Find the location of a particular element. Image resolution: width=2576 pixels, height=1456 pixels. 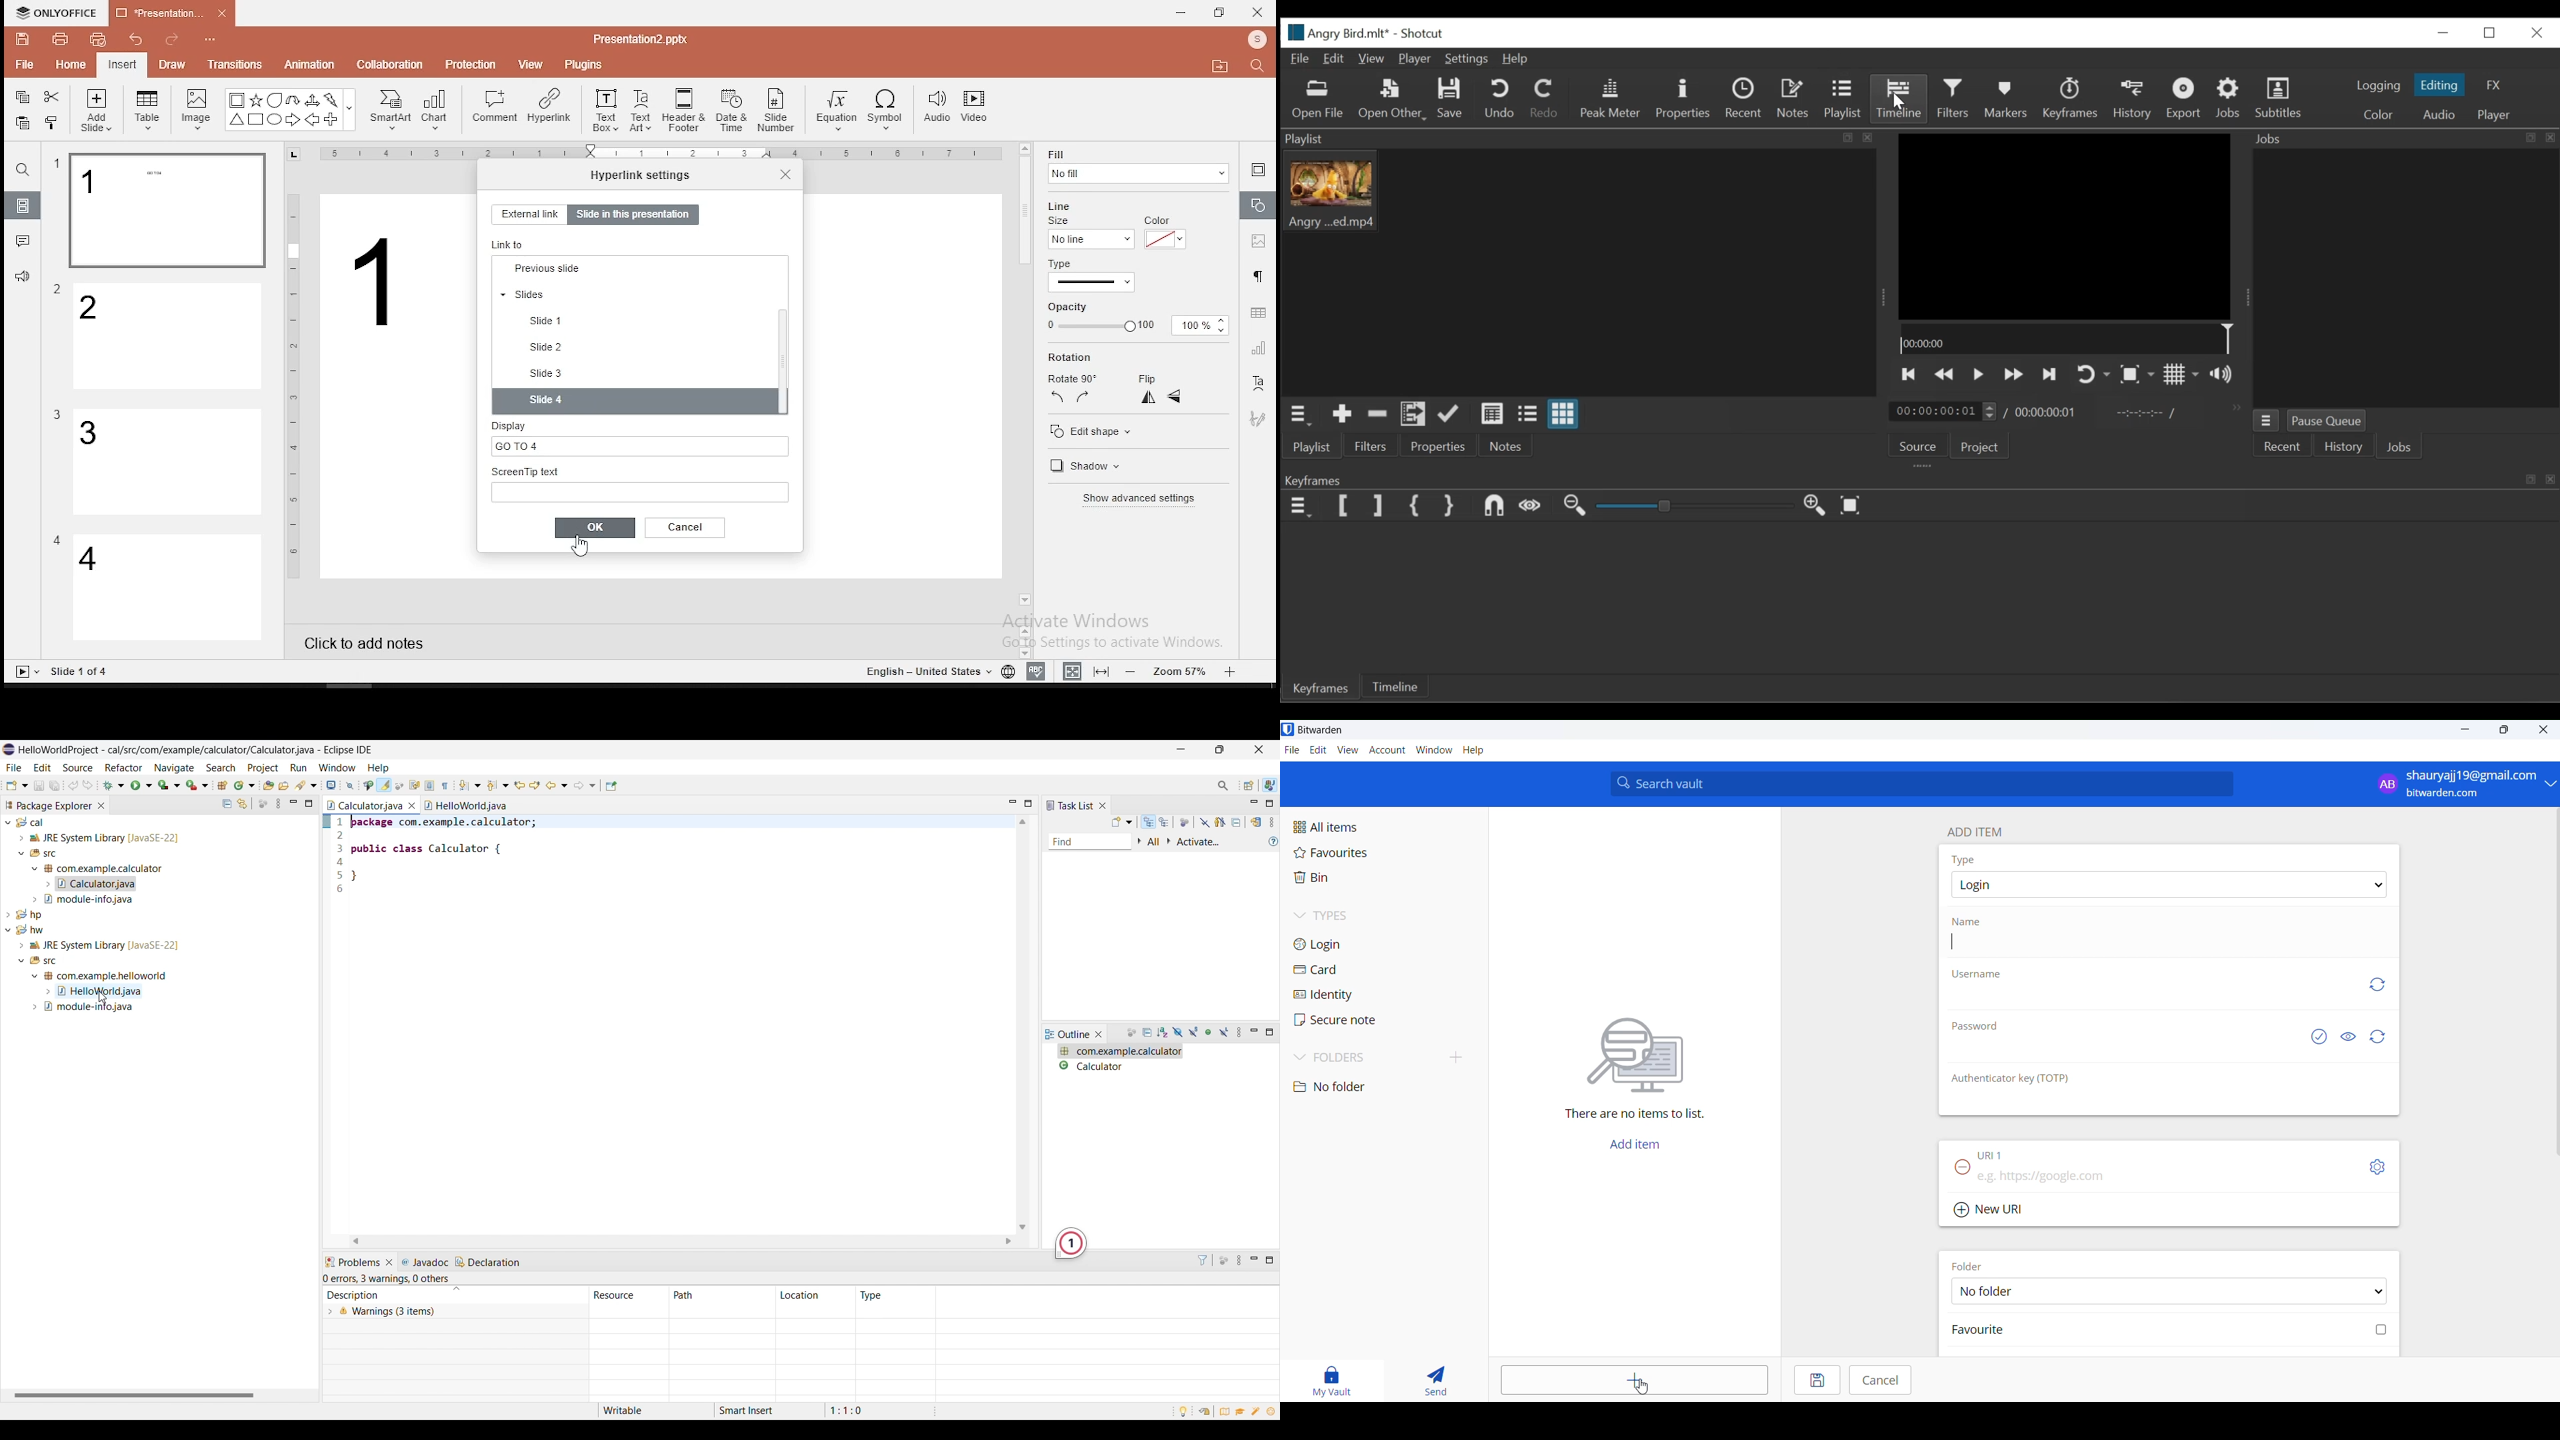

Properties is located at coordinates (1438, 447).